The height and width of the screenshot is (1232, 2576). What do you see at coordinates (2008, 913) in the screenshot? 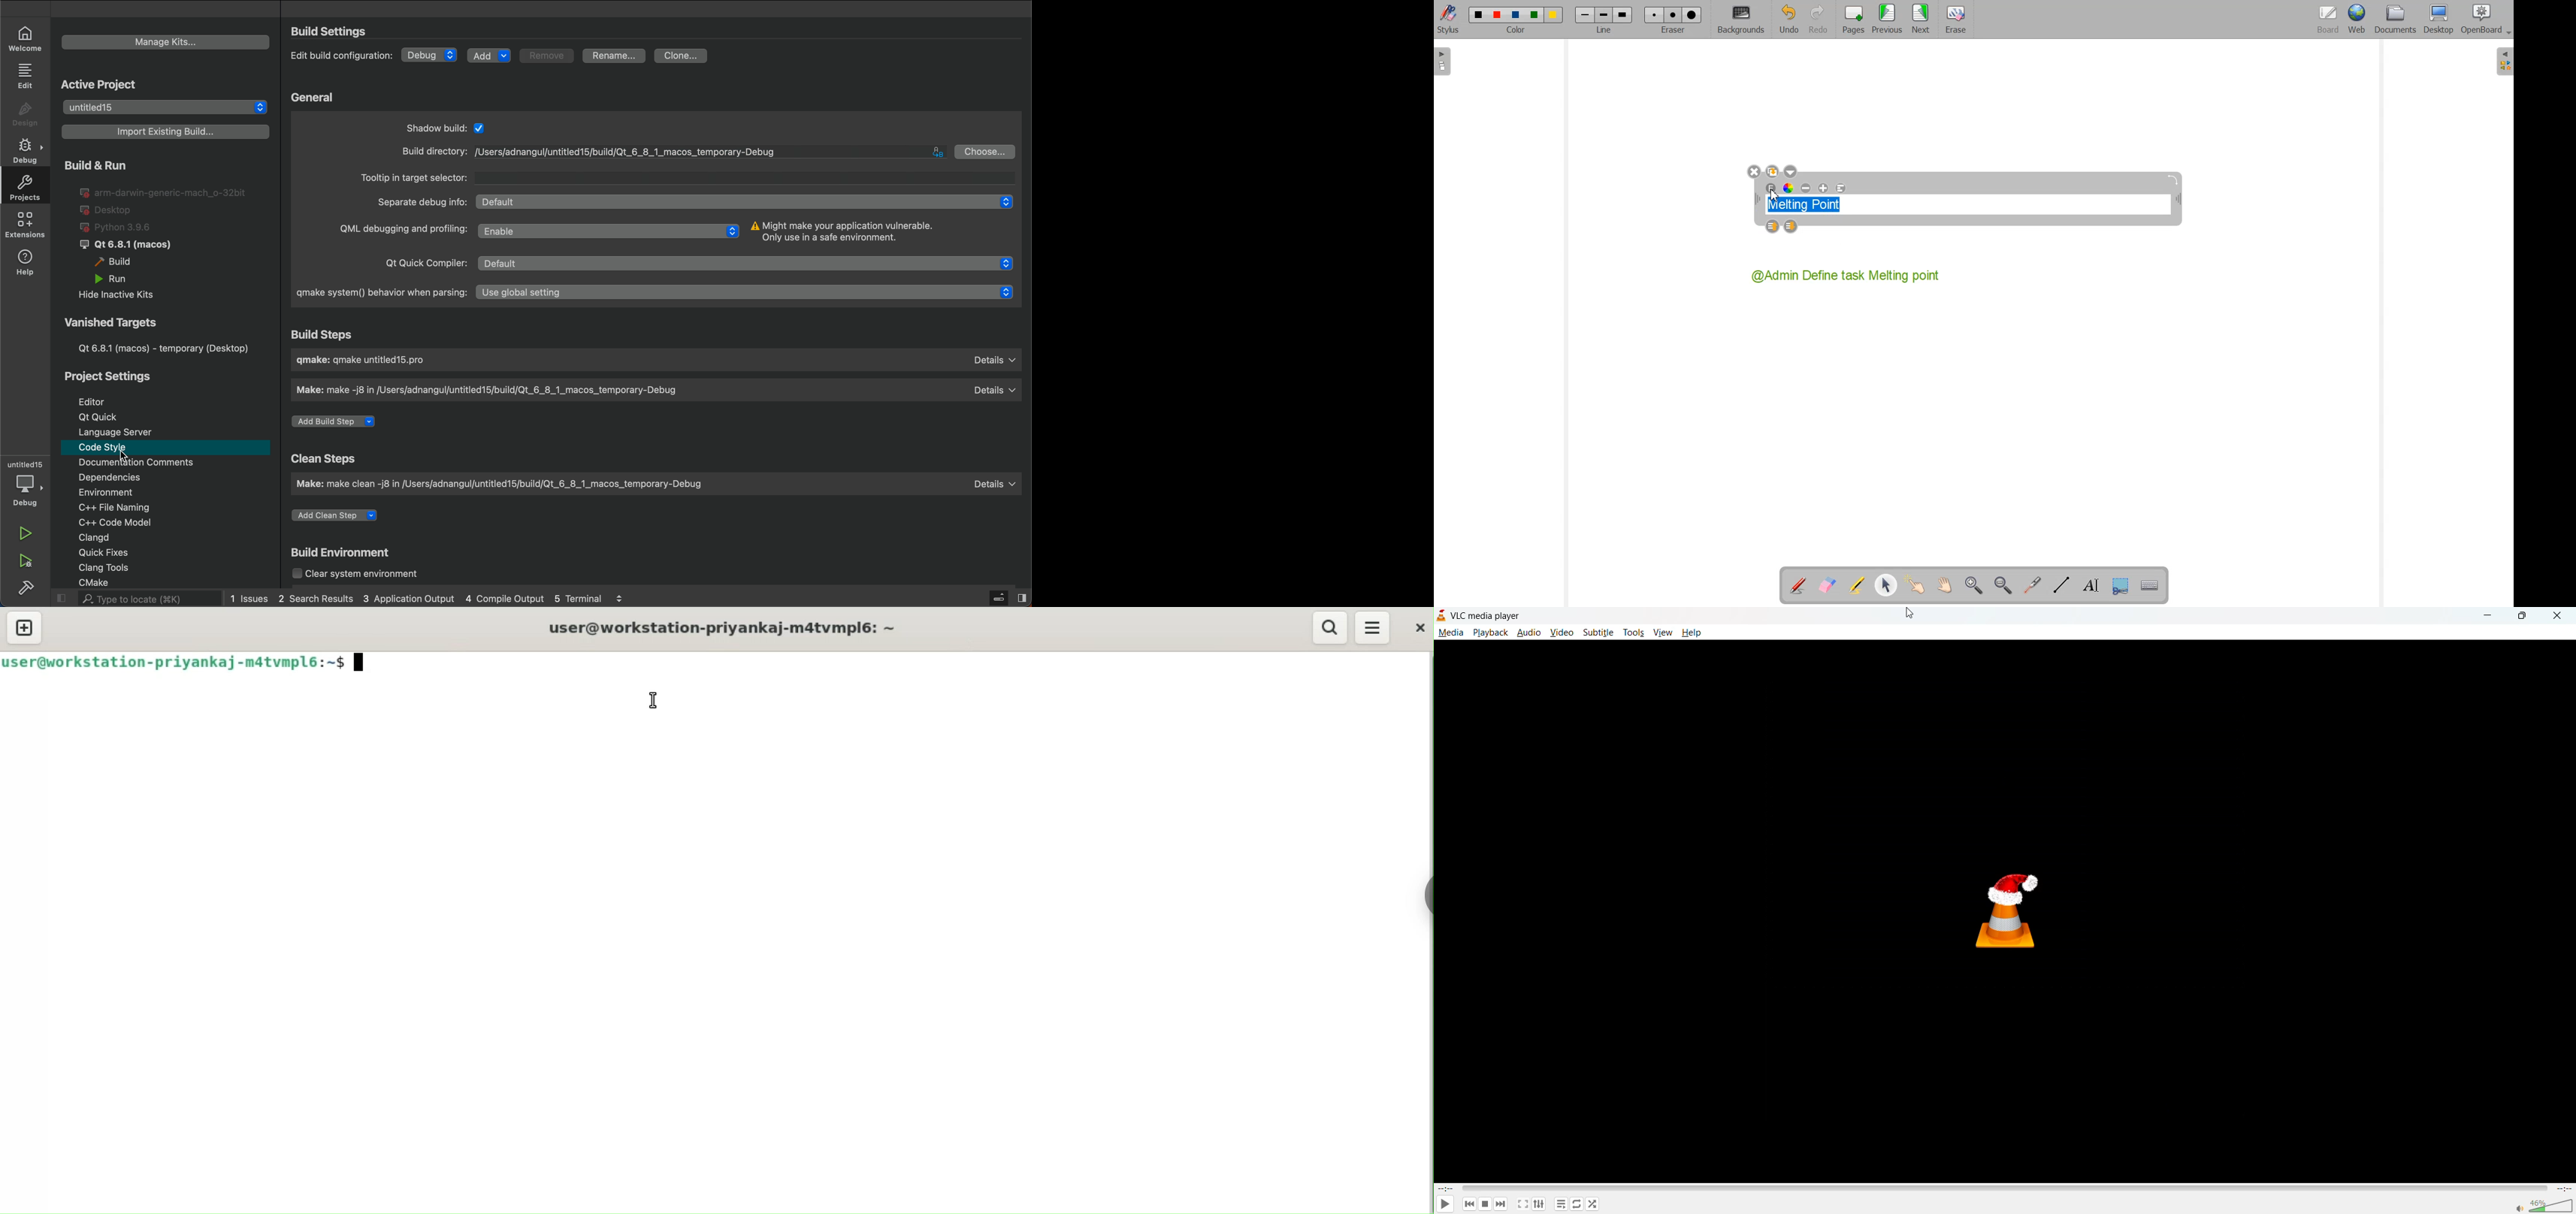
I see `preview` at bounding box center [2008, 913].